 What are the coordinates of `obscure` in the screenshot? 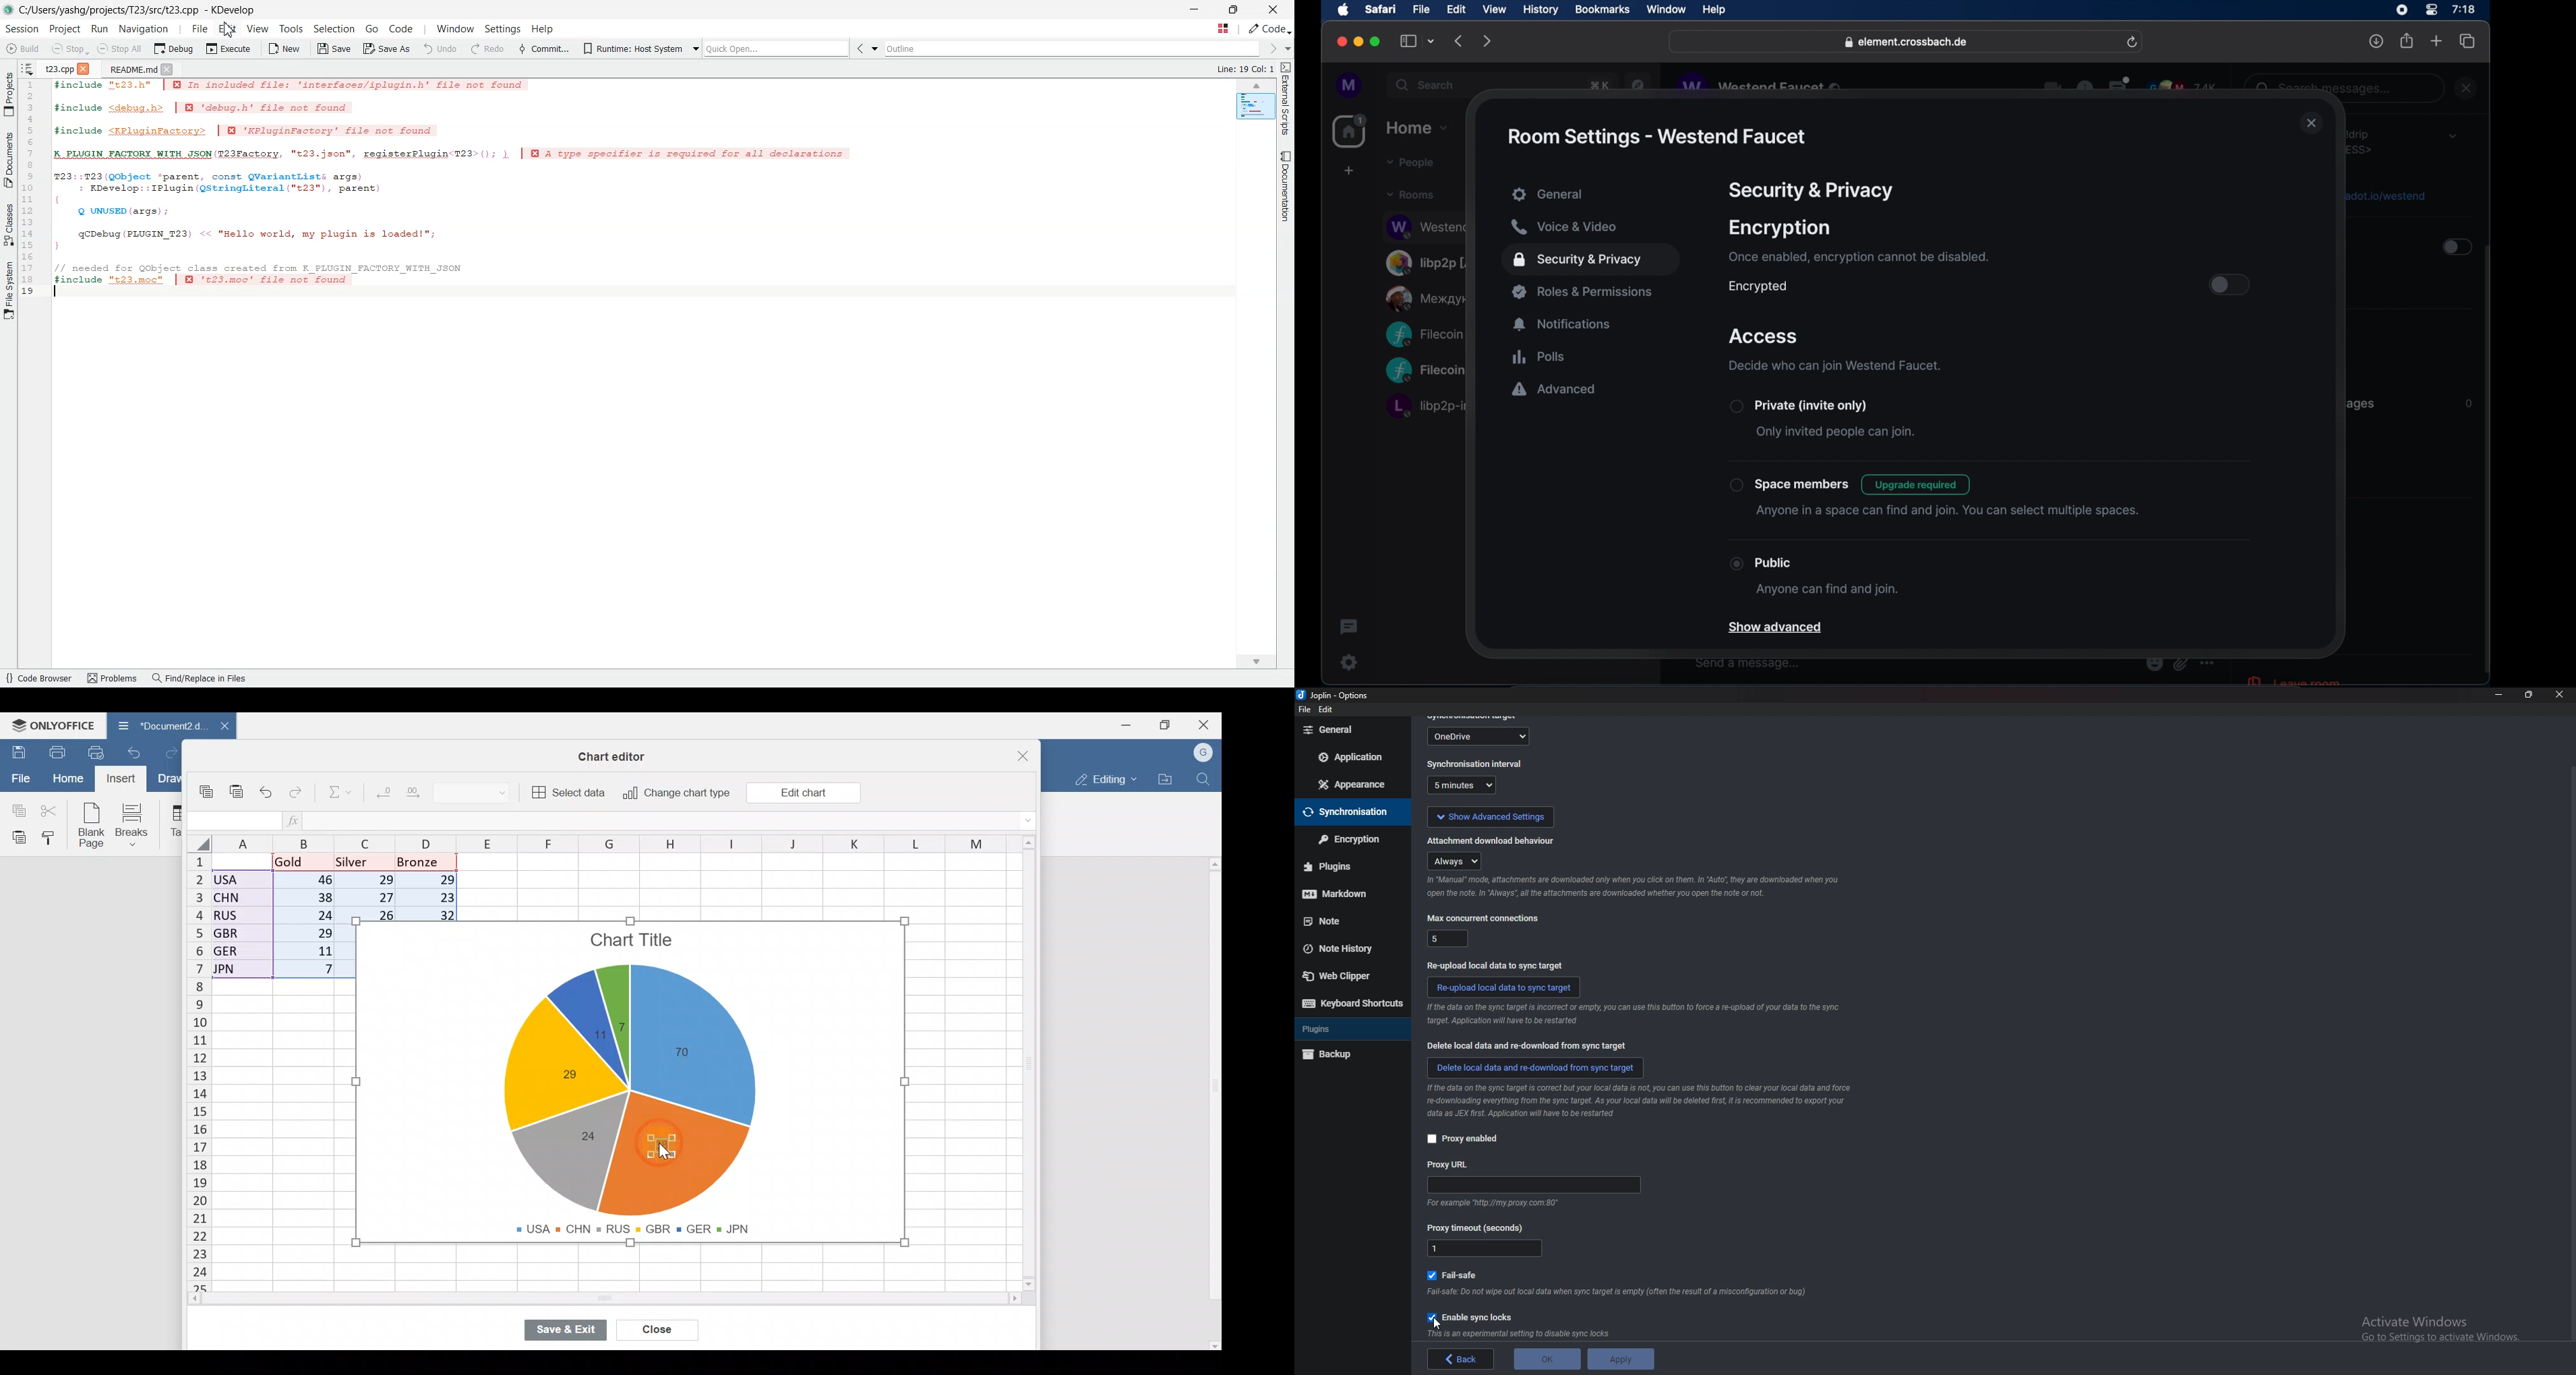 It's located at (1427, 298).